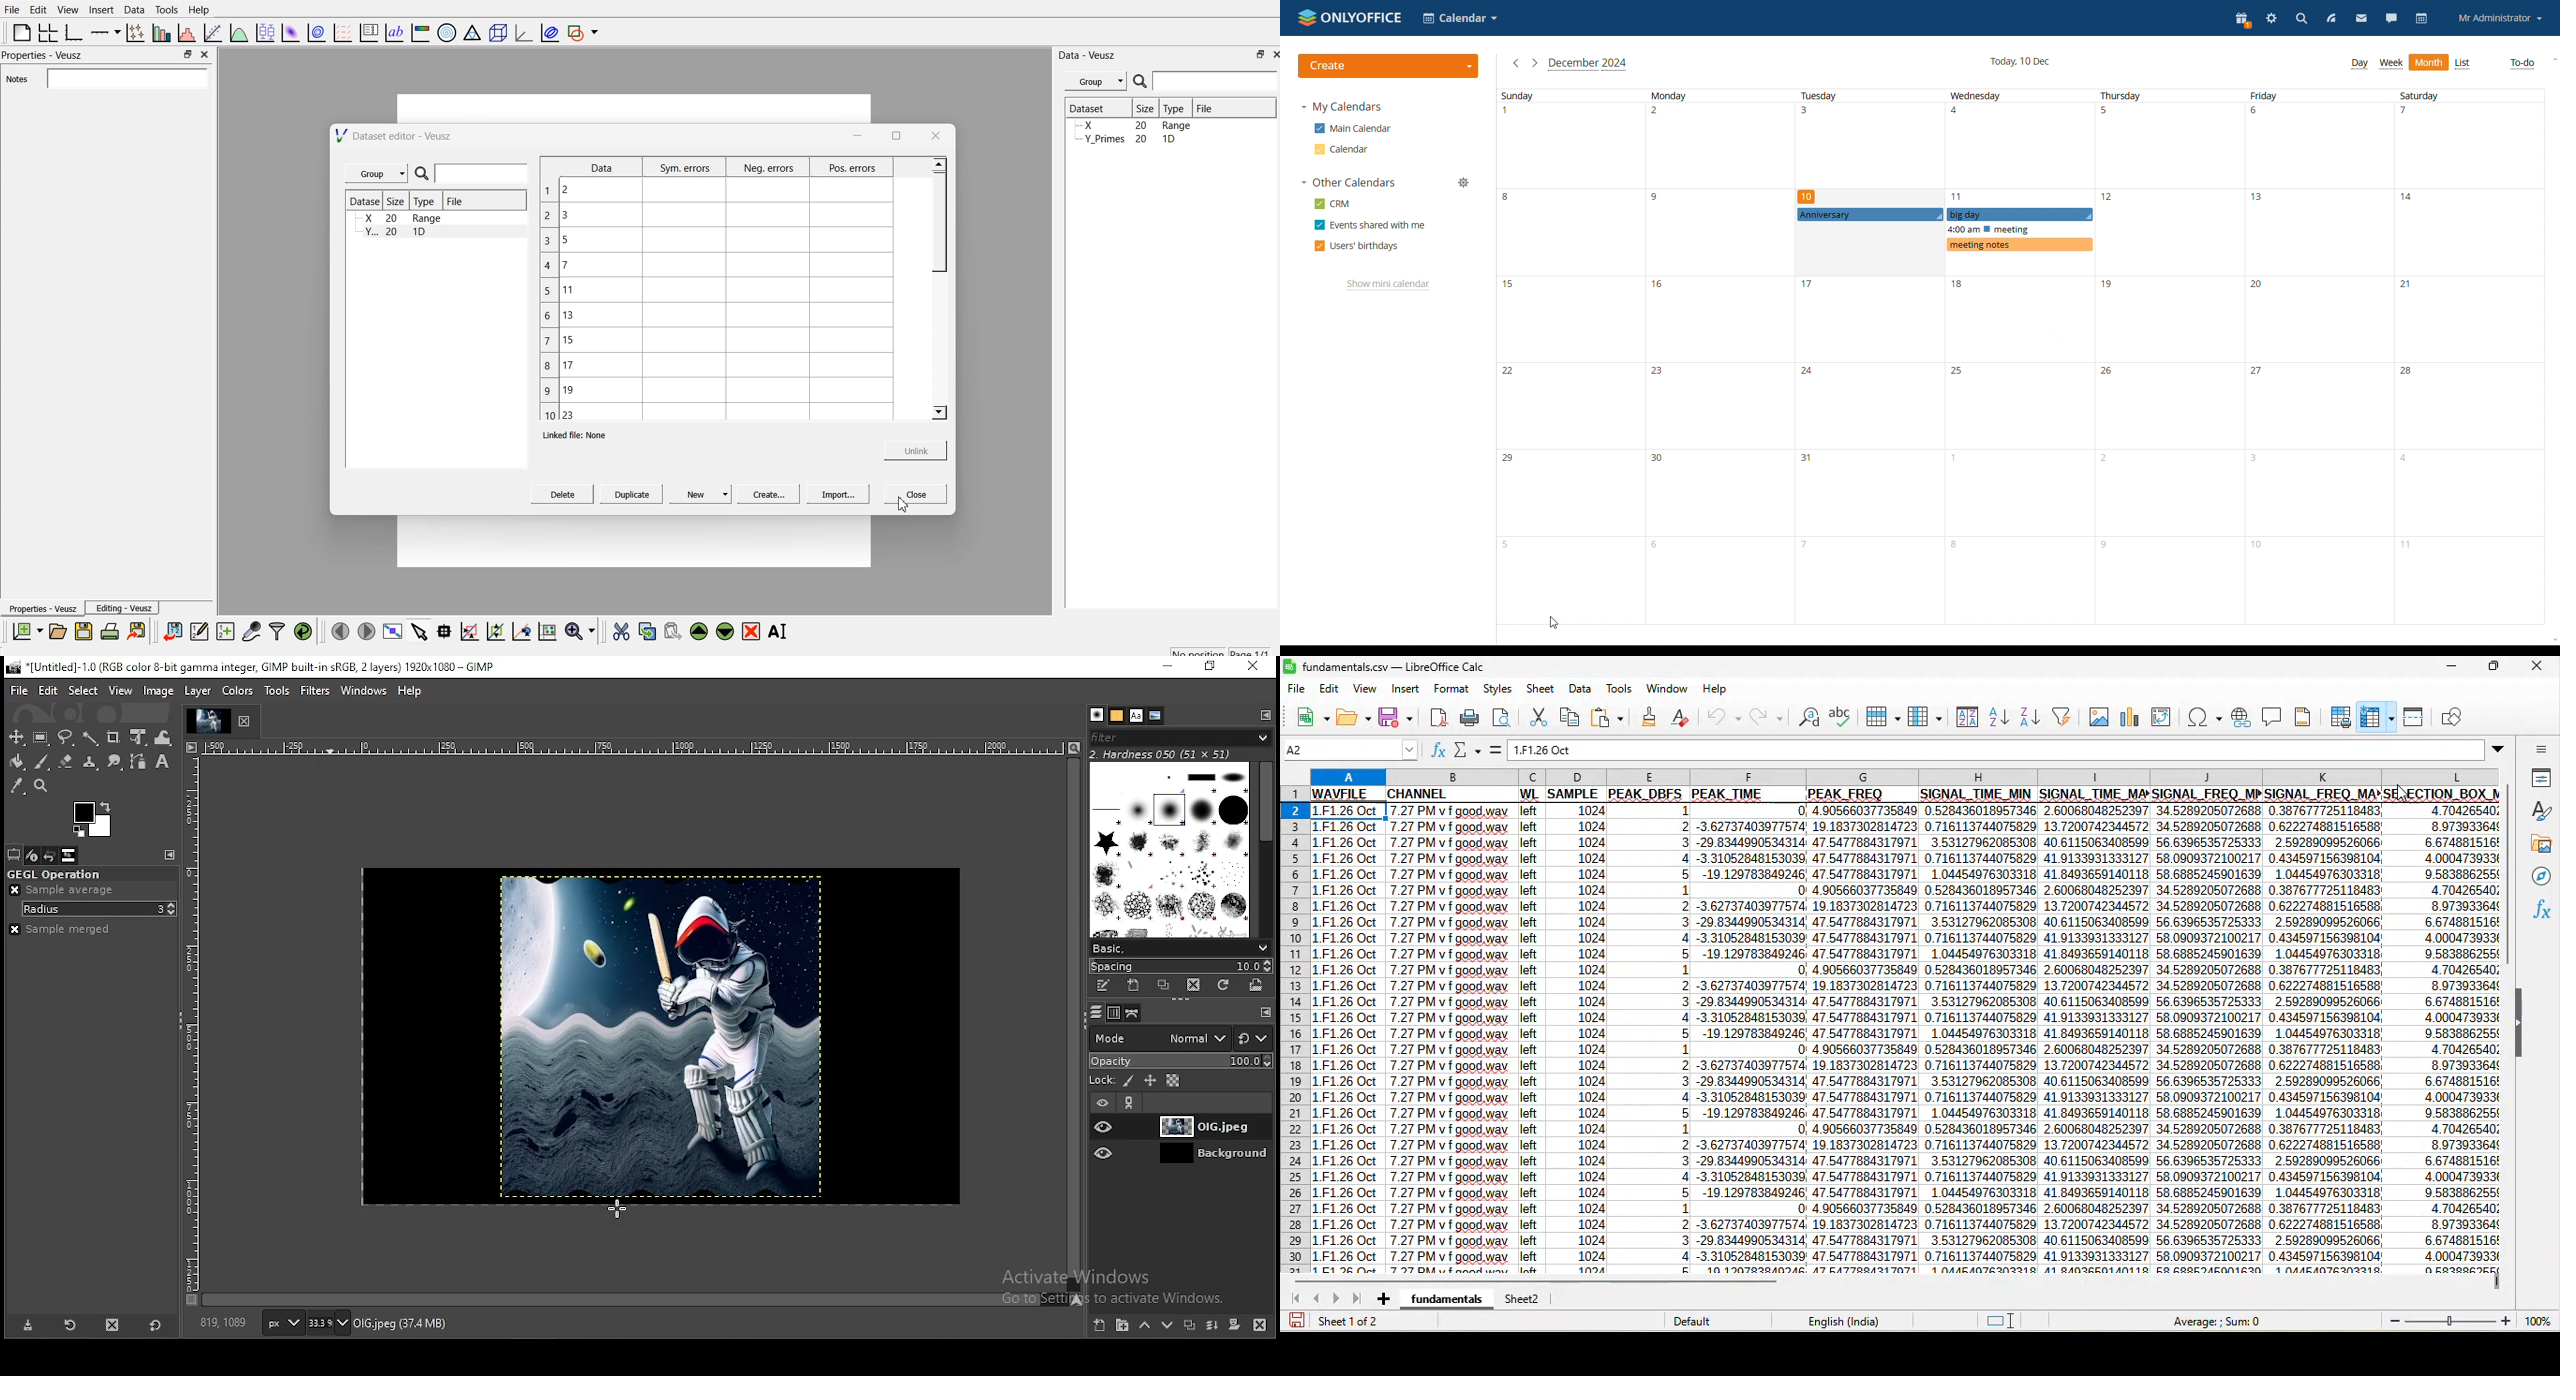 This screenshot has width=2576, height=1400. I want to click on spacing, so click(1181, 966).